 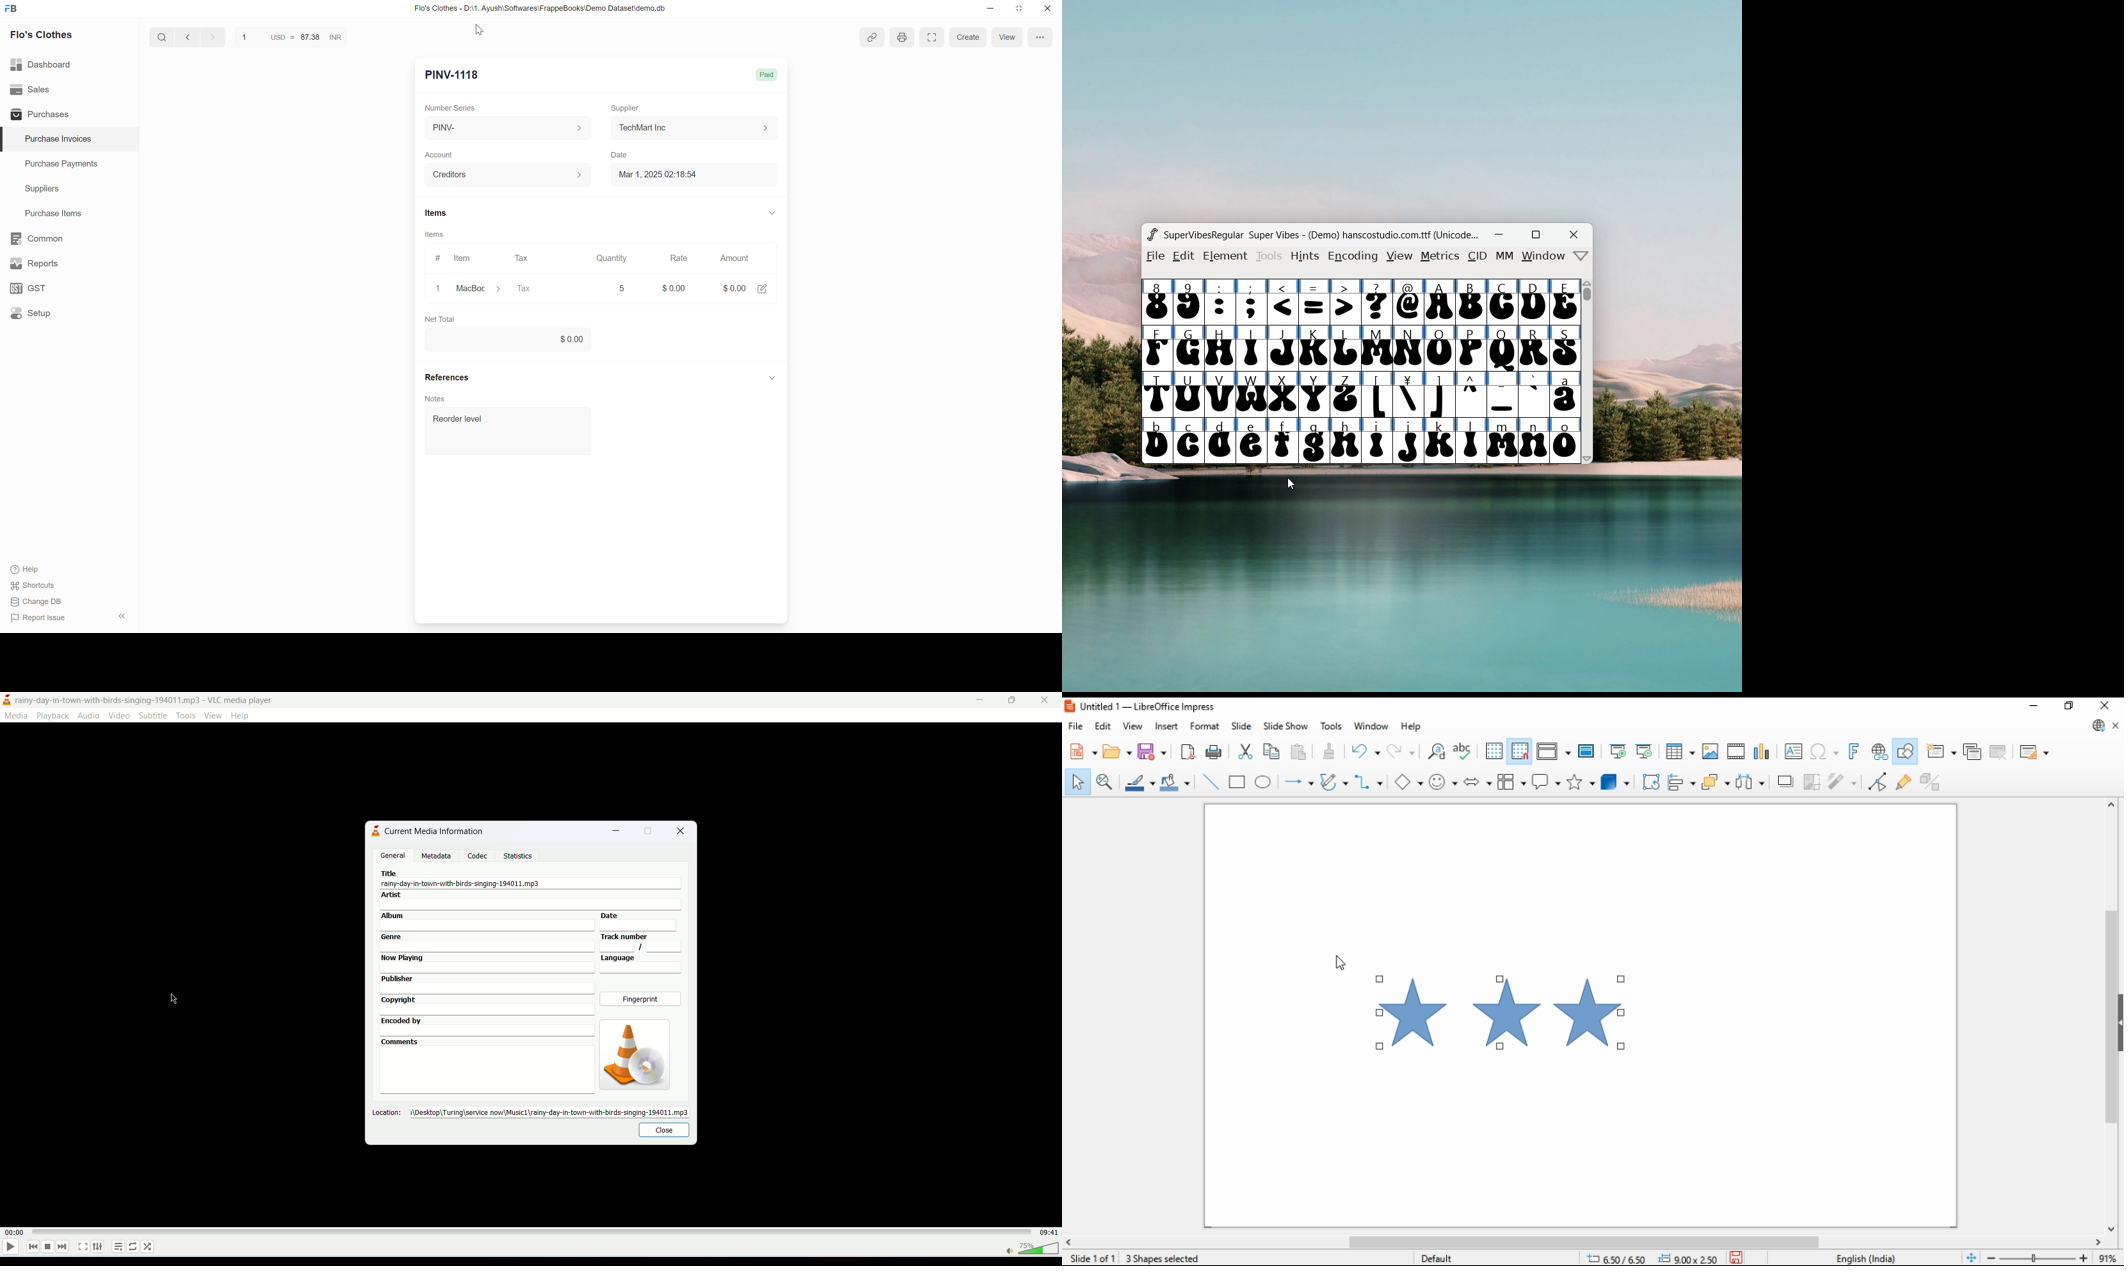 I want to click on default, so click(x=1455, y=1257).